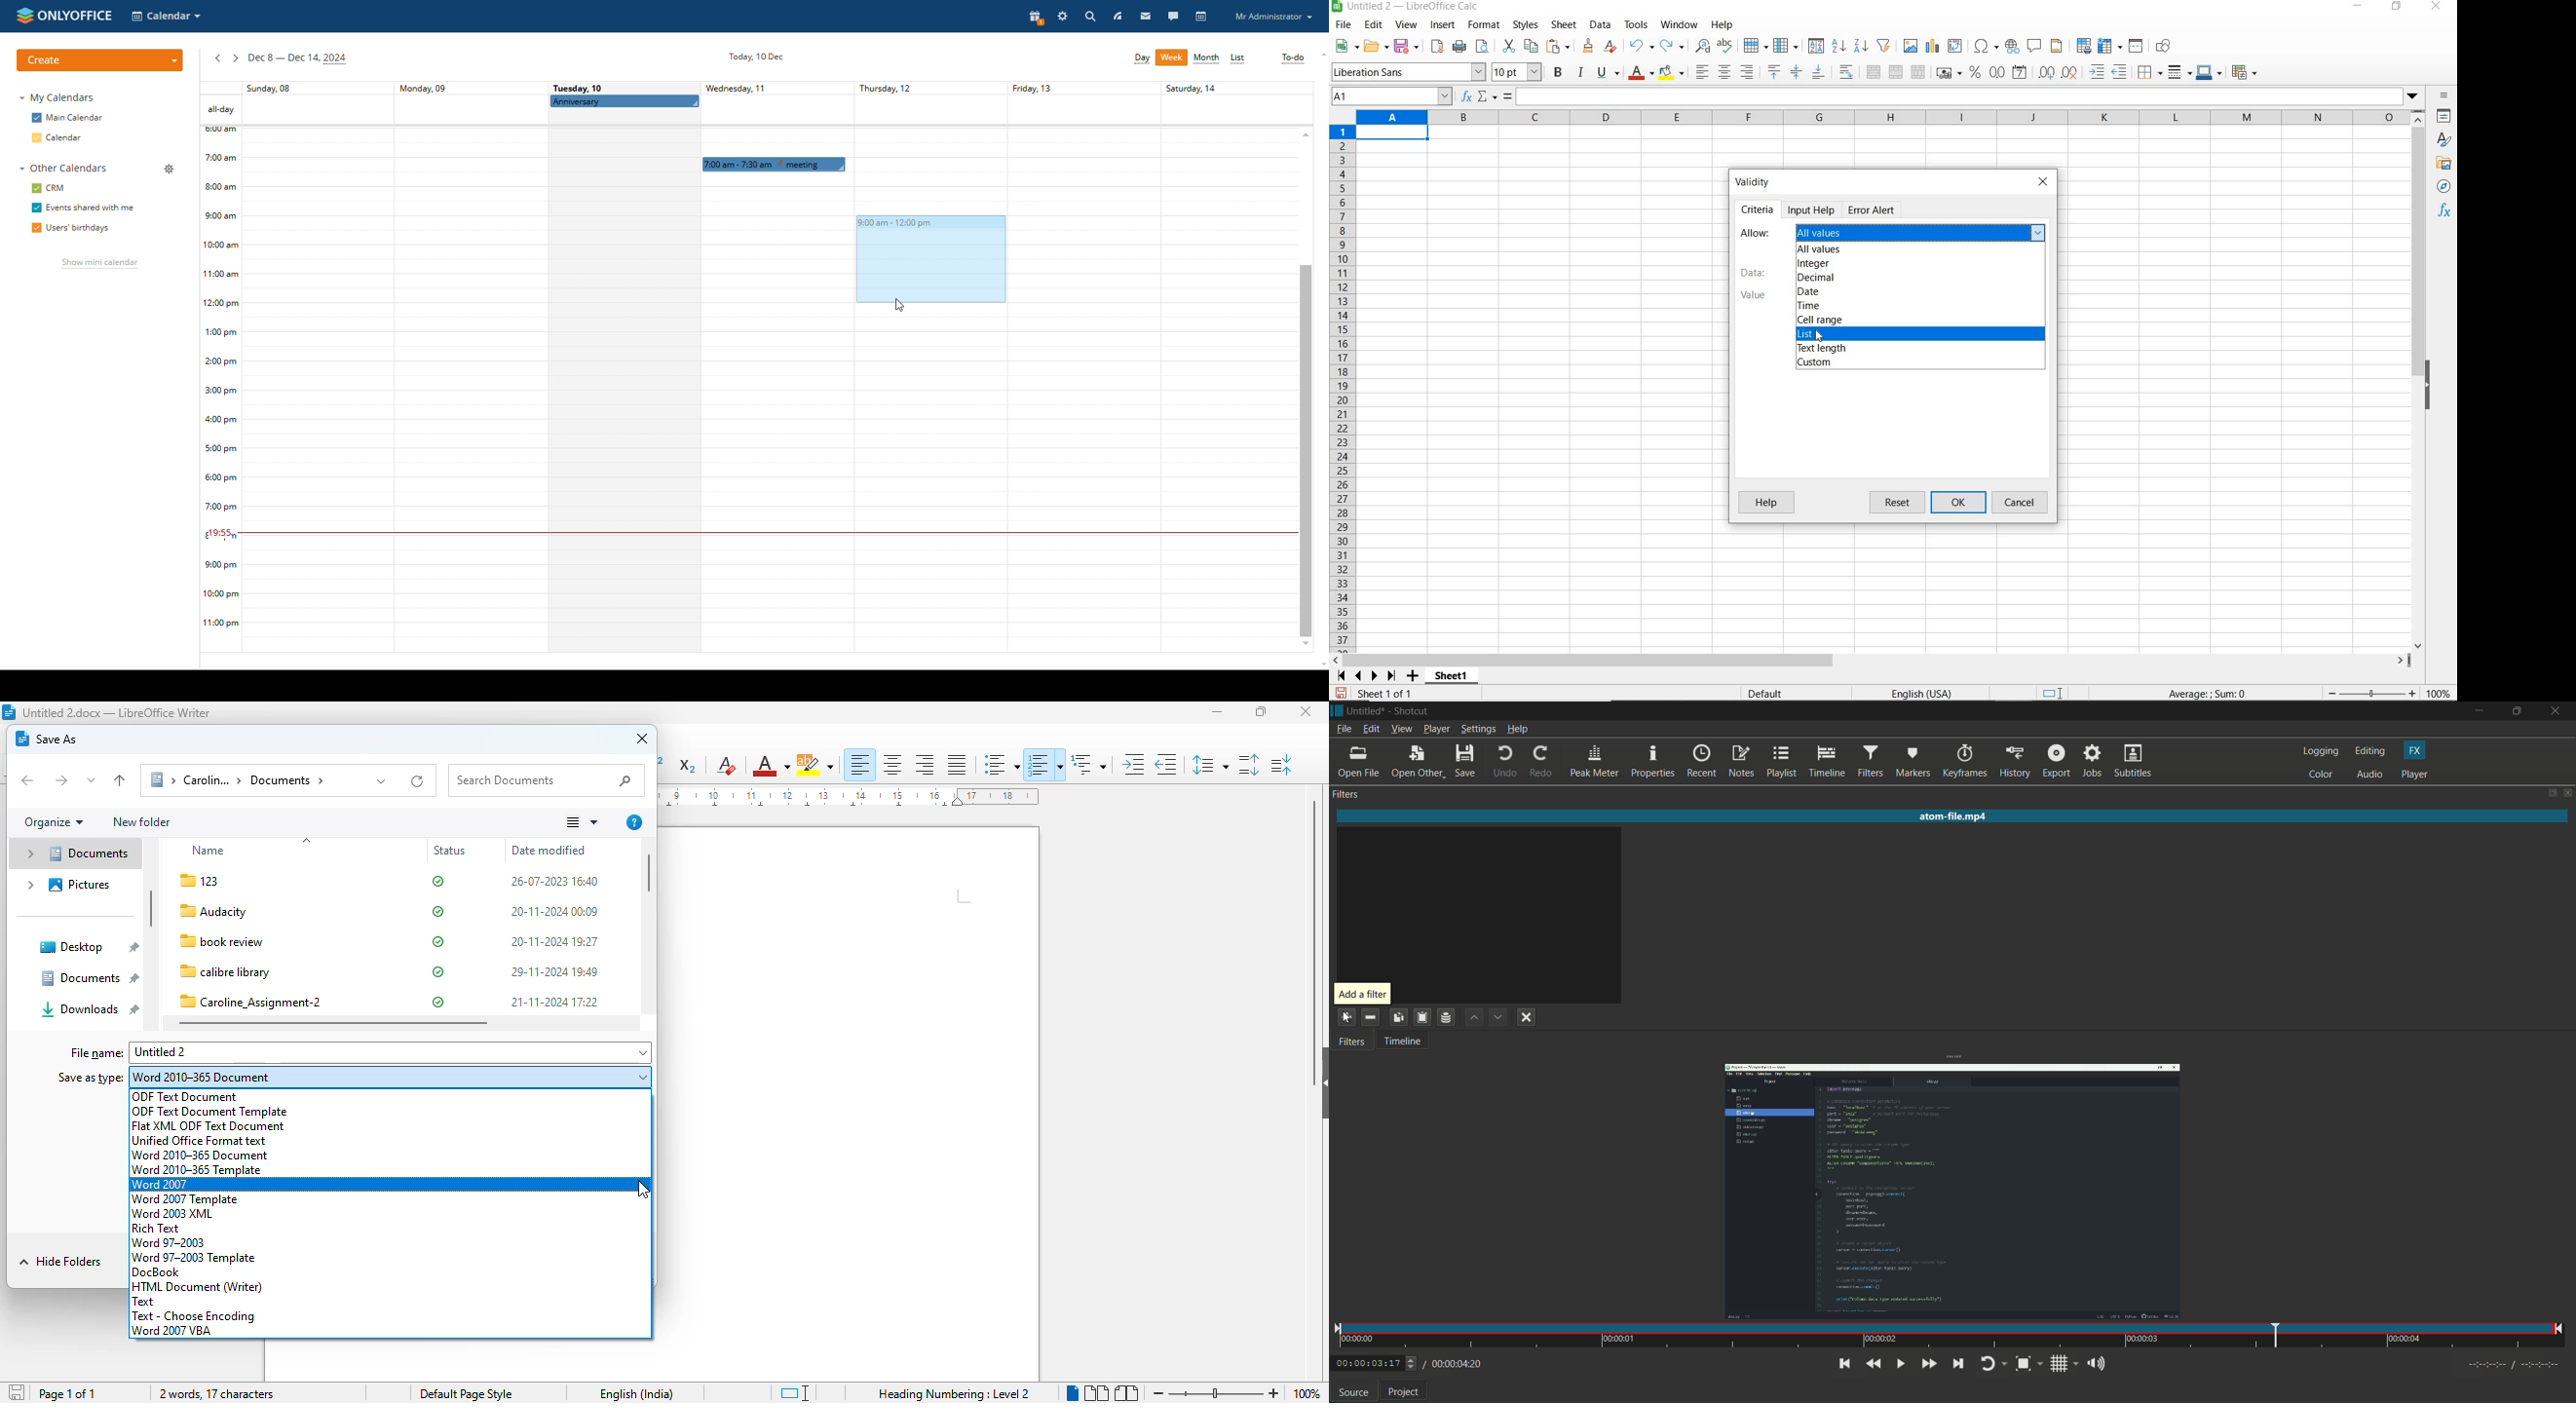 This screenshot has width=2576, height=1428. What do you see at coordinates (1975, 73) in the screenshot?
I see `format as percent` at bounding box center [1975, 73].